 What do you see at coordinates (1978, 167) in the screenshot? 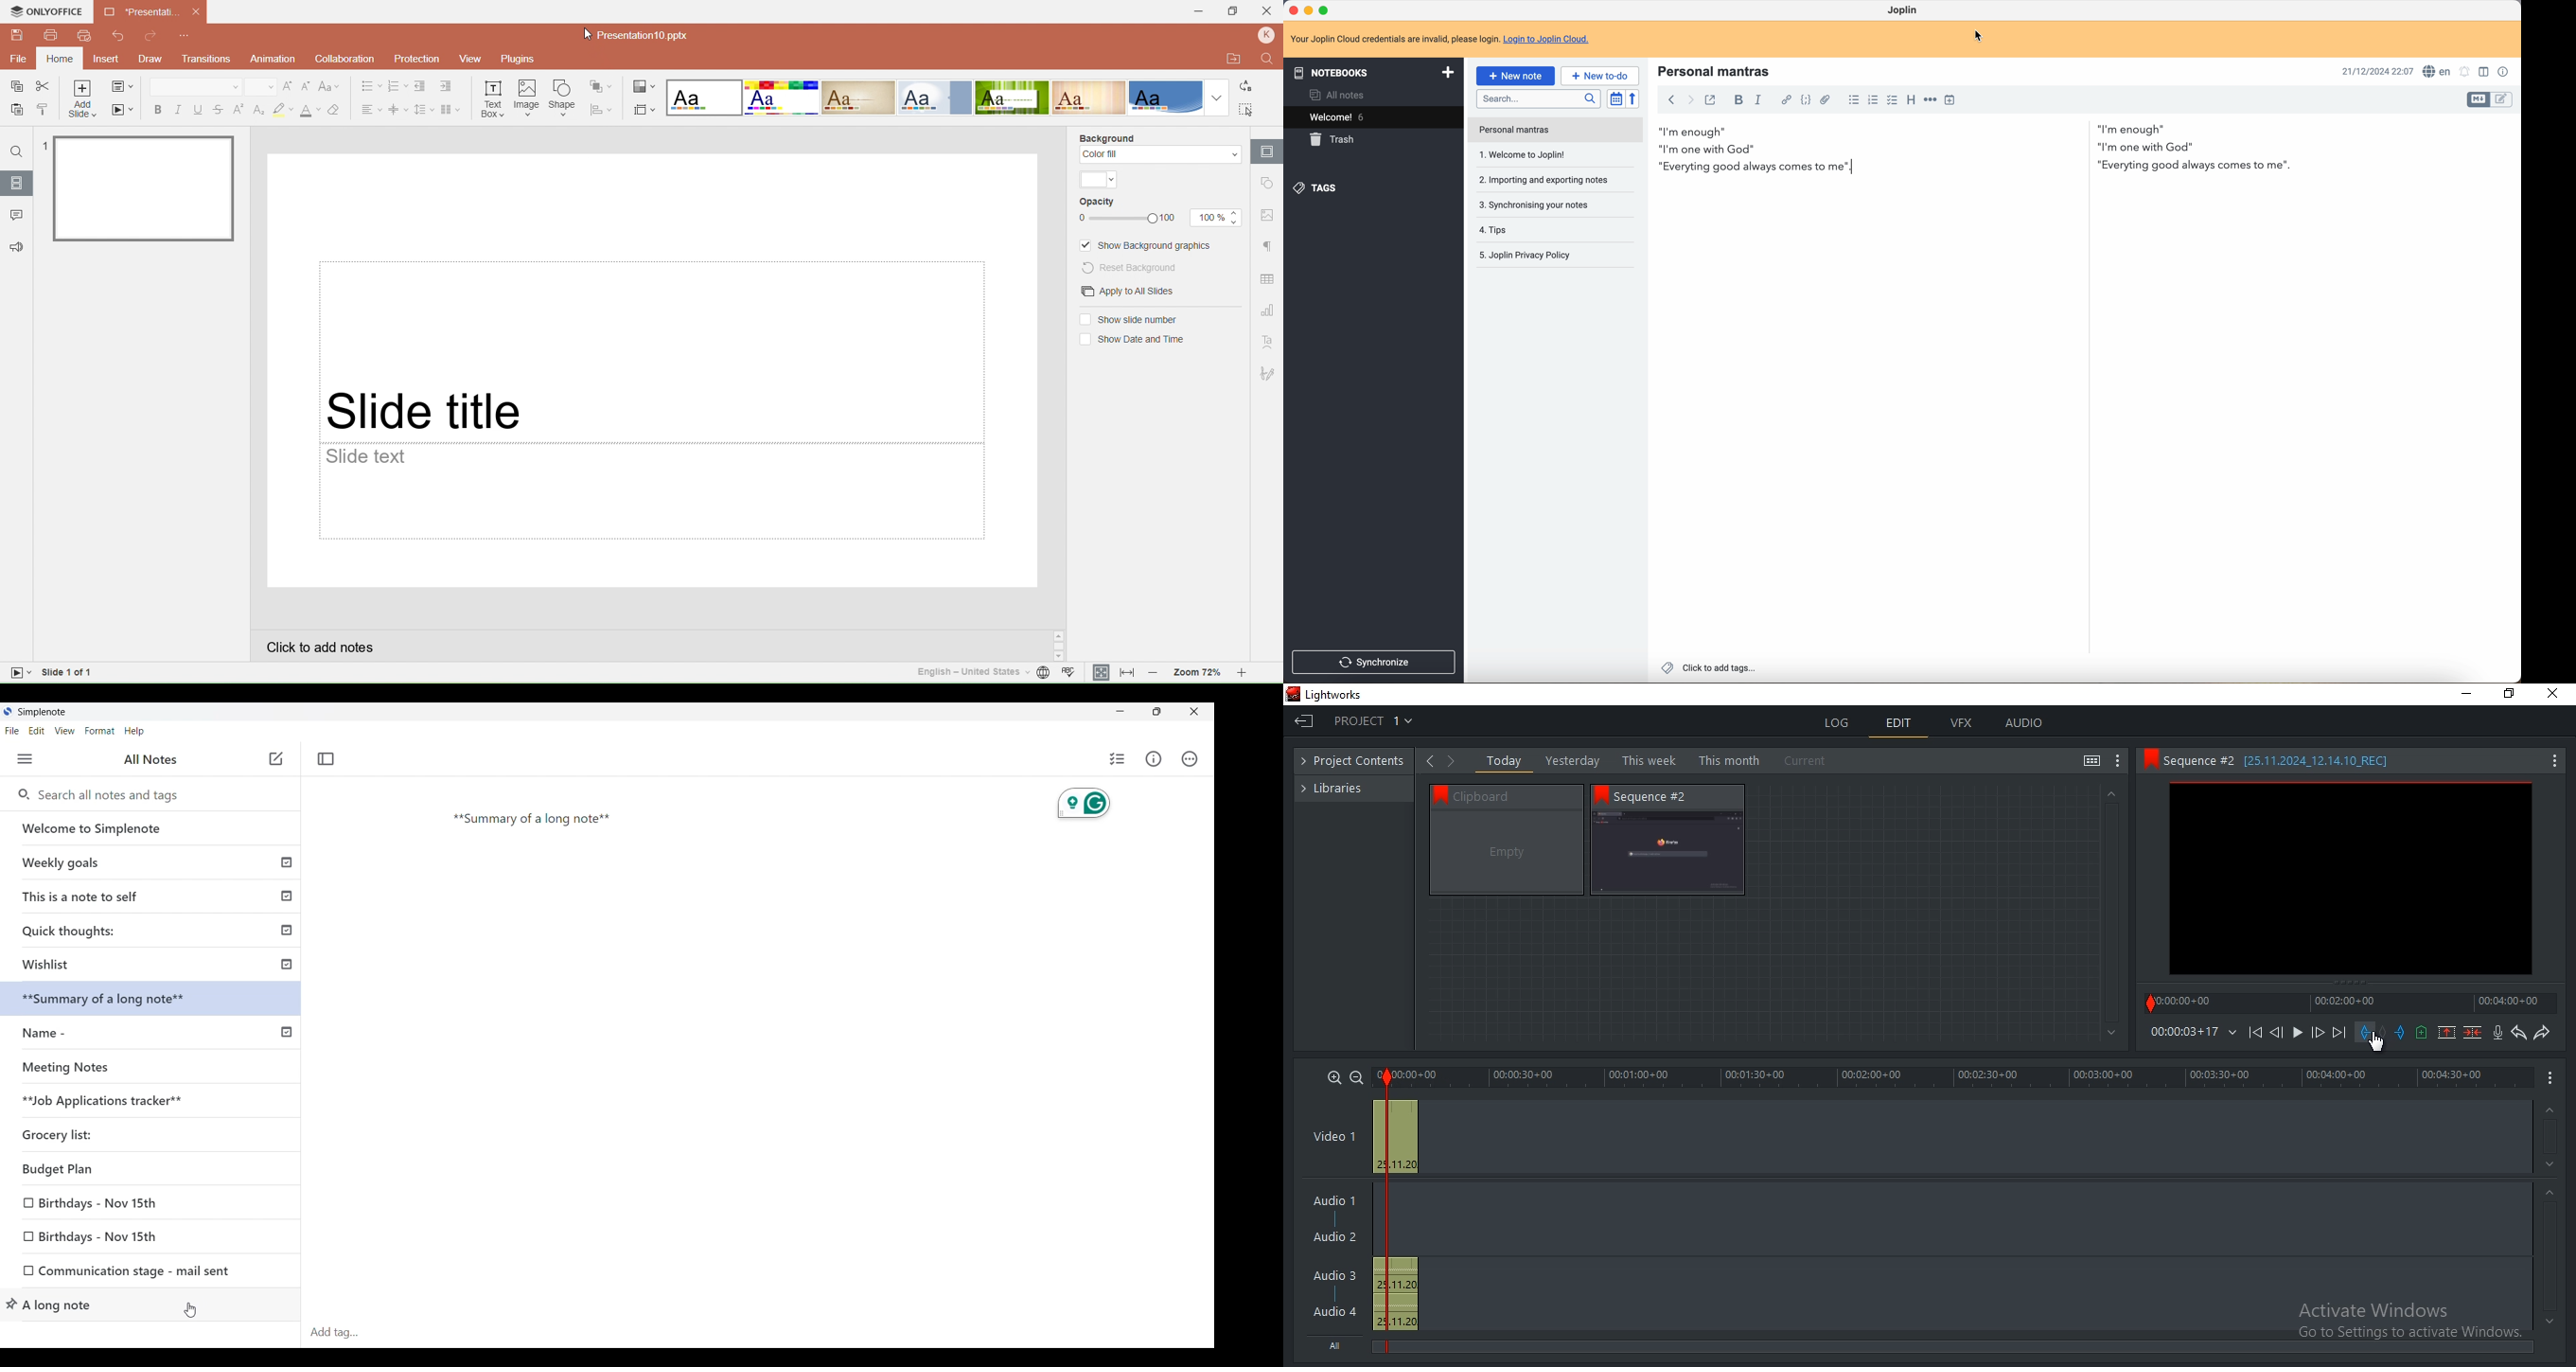
I see `everyting good always comes to me third mantra` at bounding box center [1978, 167].